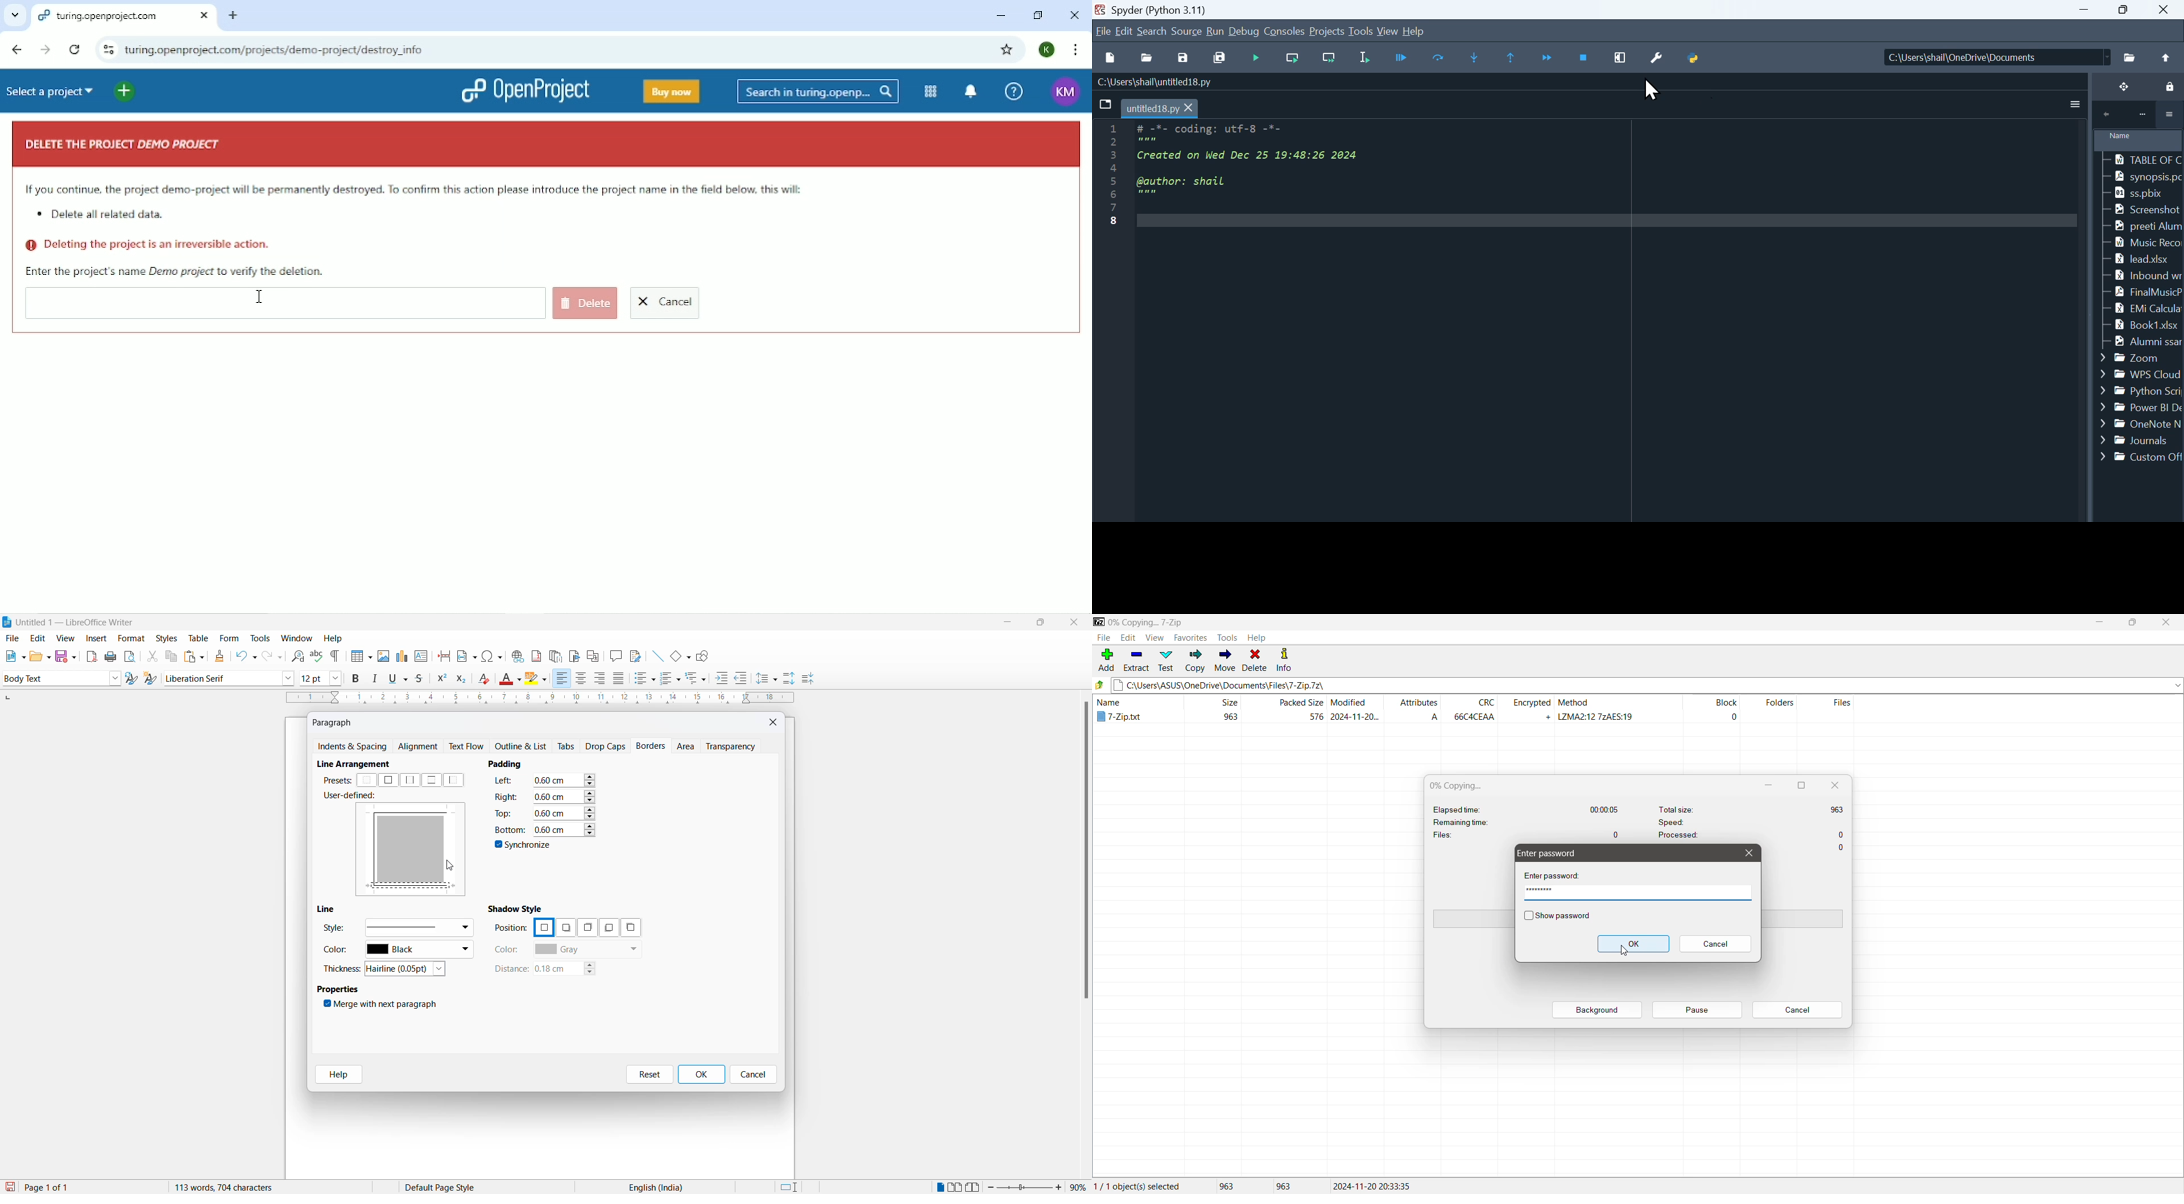  Describe the element at coordinates (1476, 58) in the screenshot. I see `Step into the next function` at that location.